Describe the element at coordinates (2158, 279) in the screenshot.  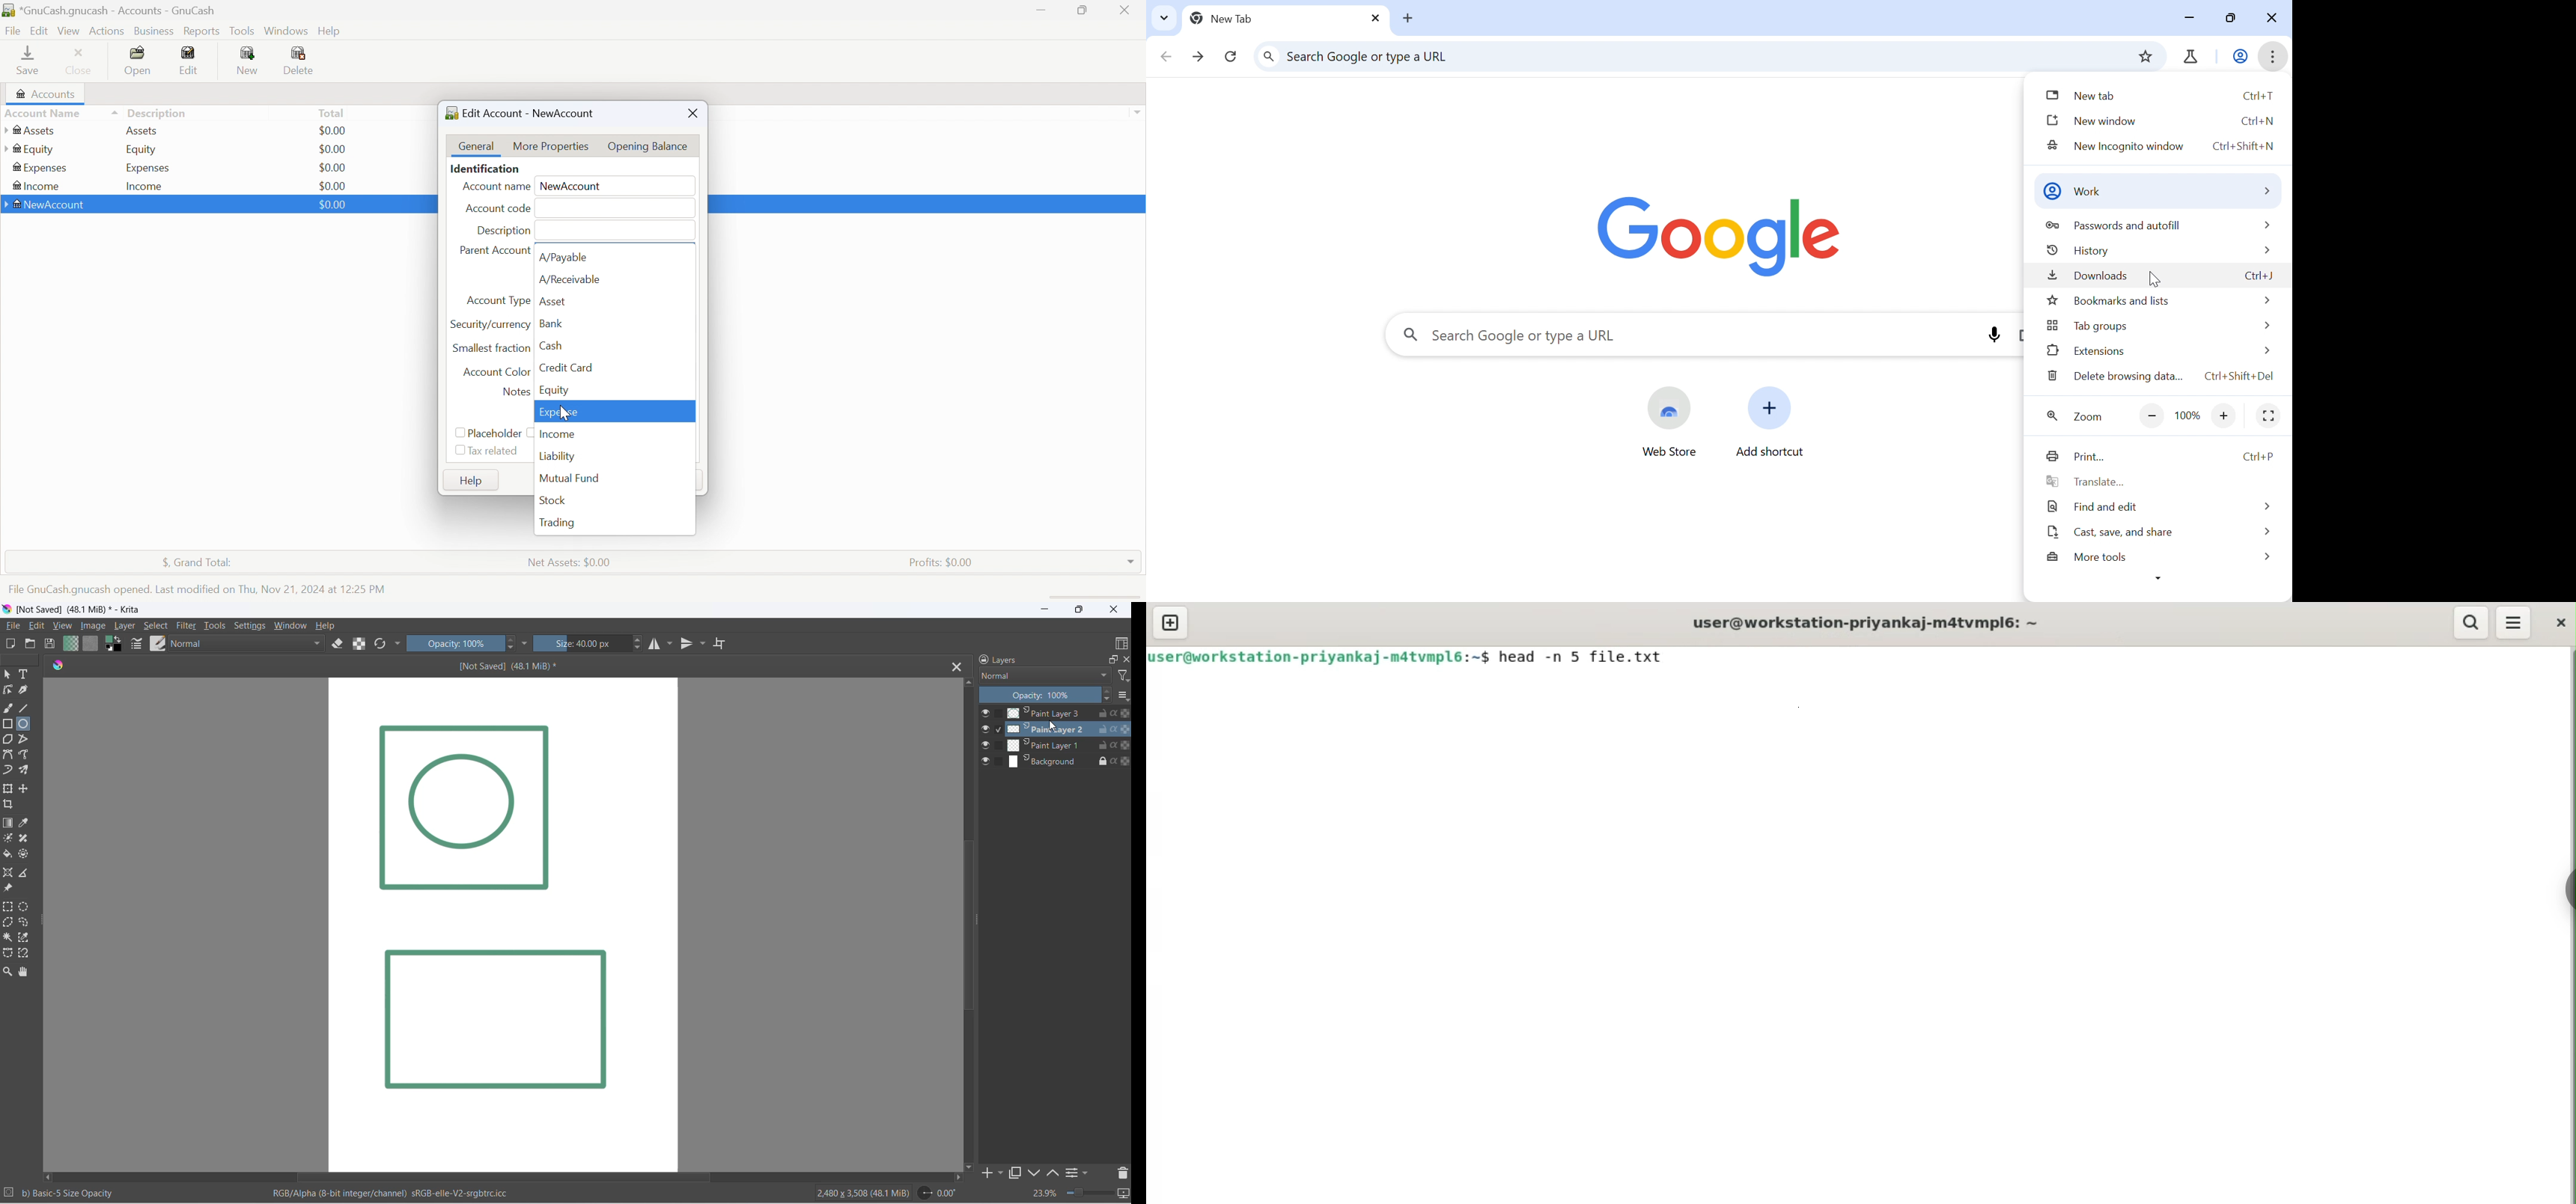
I see `Cursor` at that location.